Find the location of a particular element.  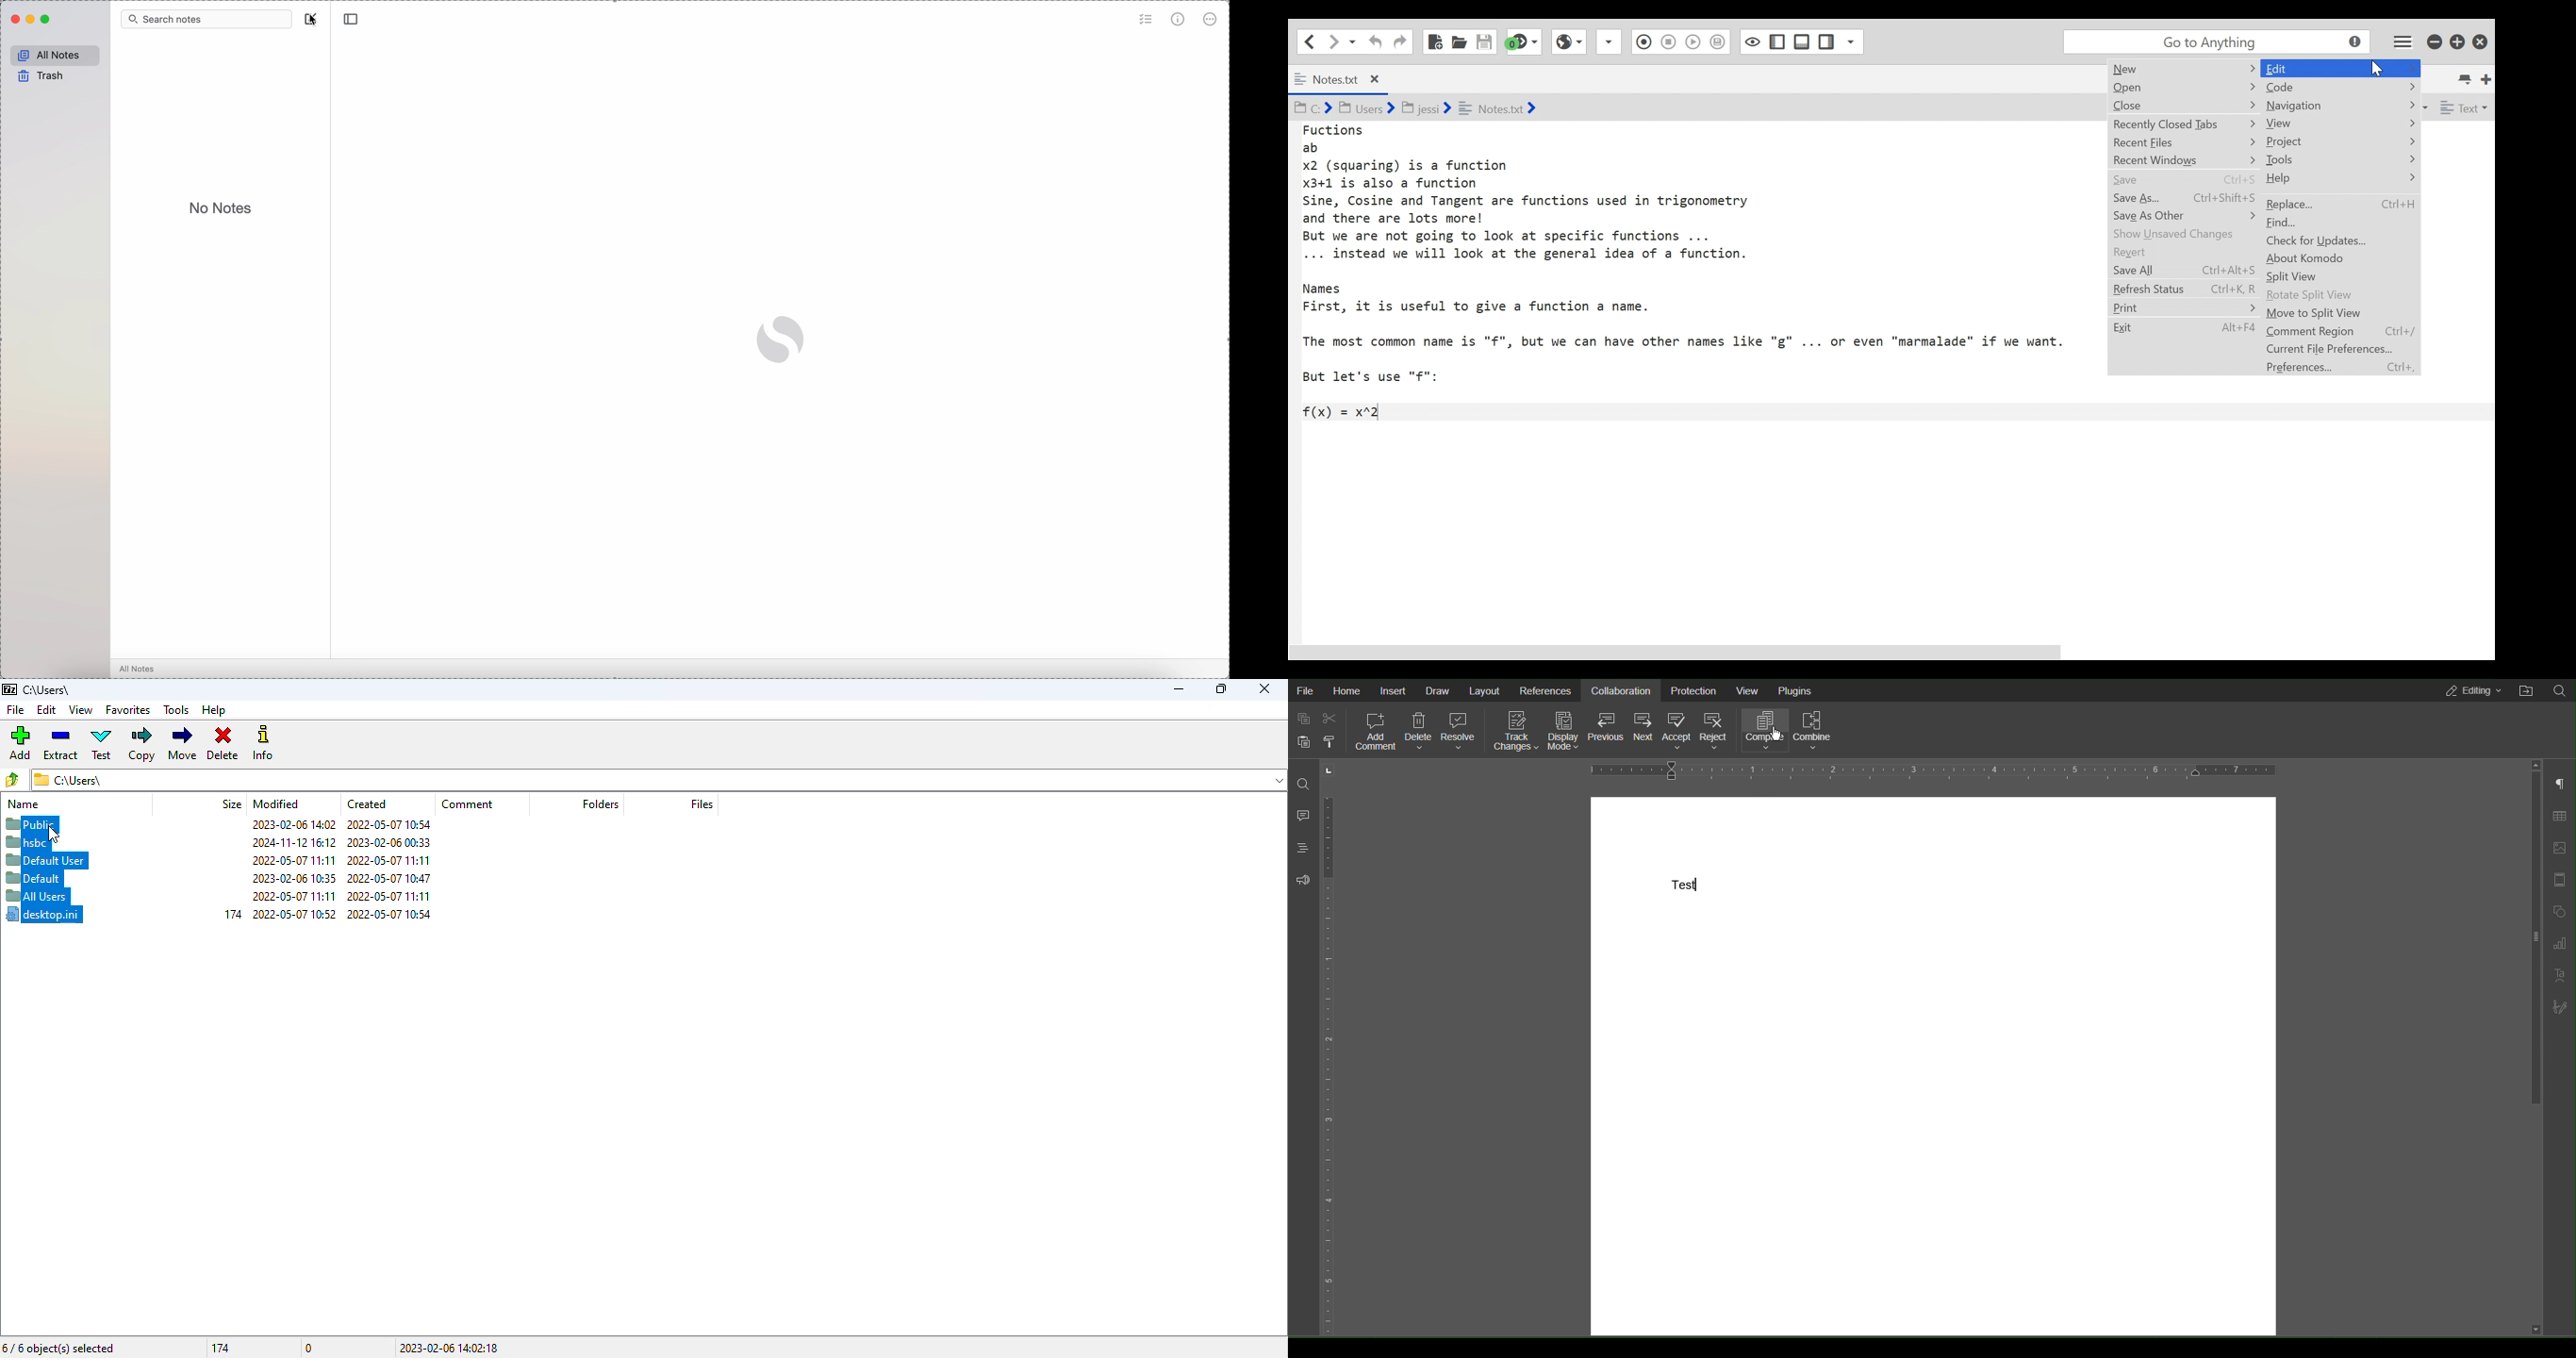

Text Art is located at coordinates (2559, 975).